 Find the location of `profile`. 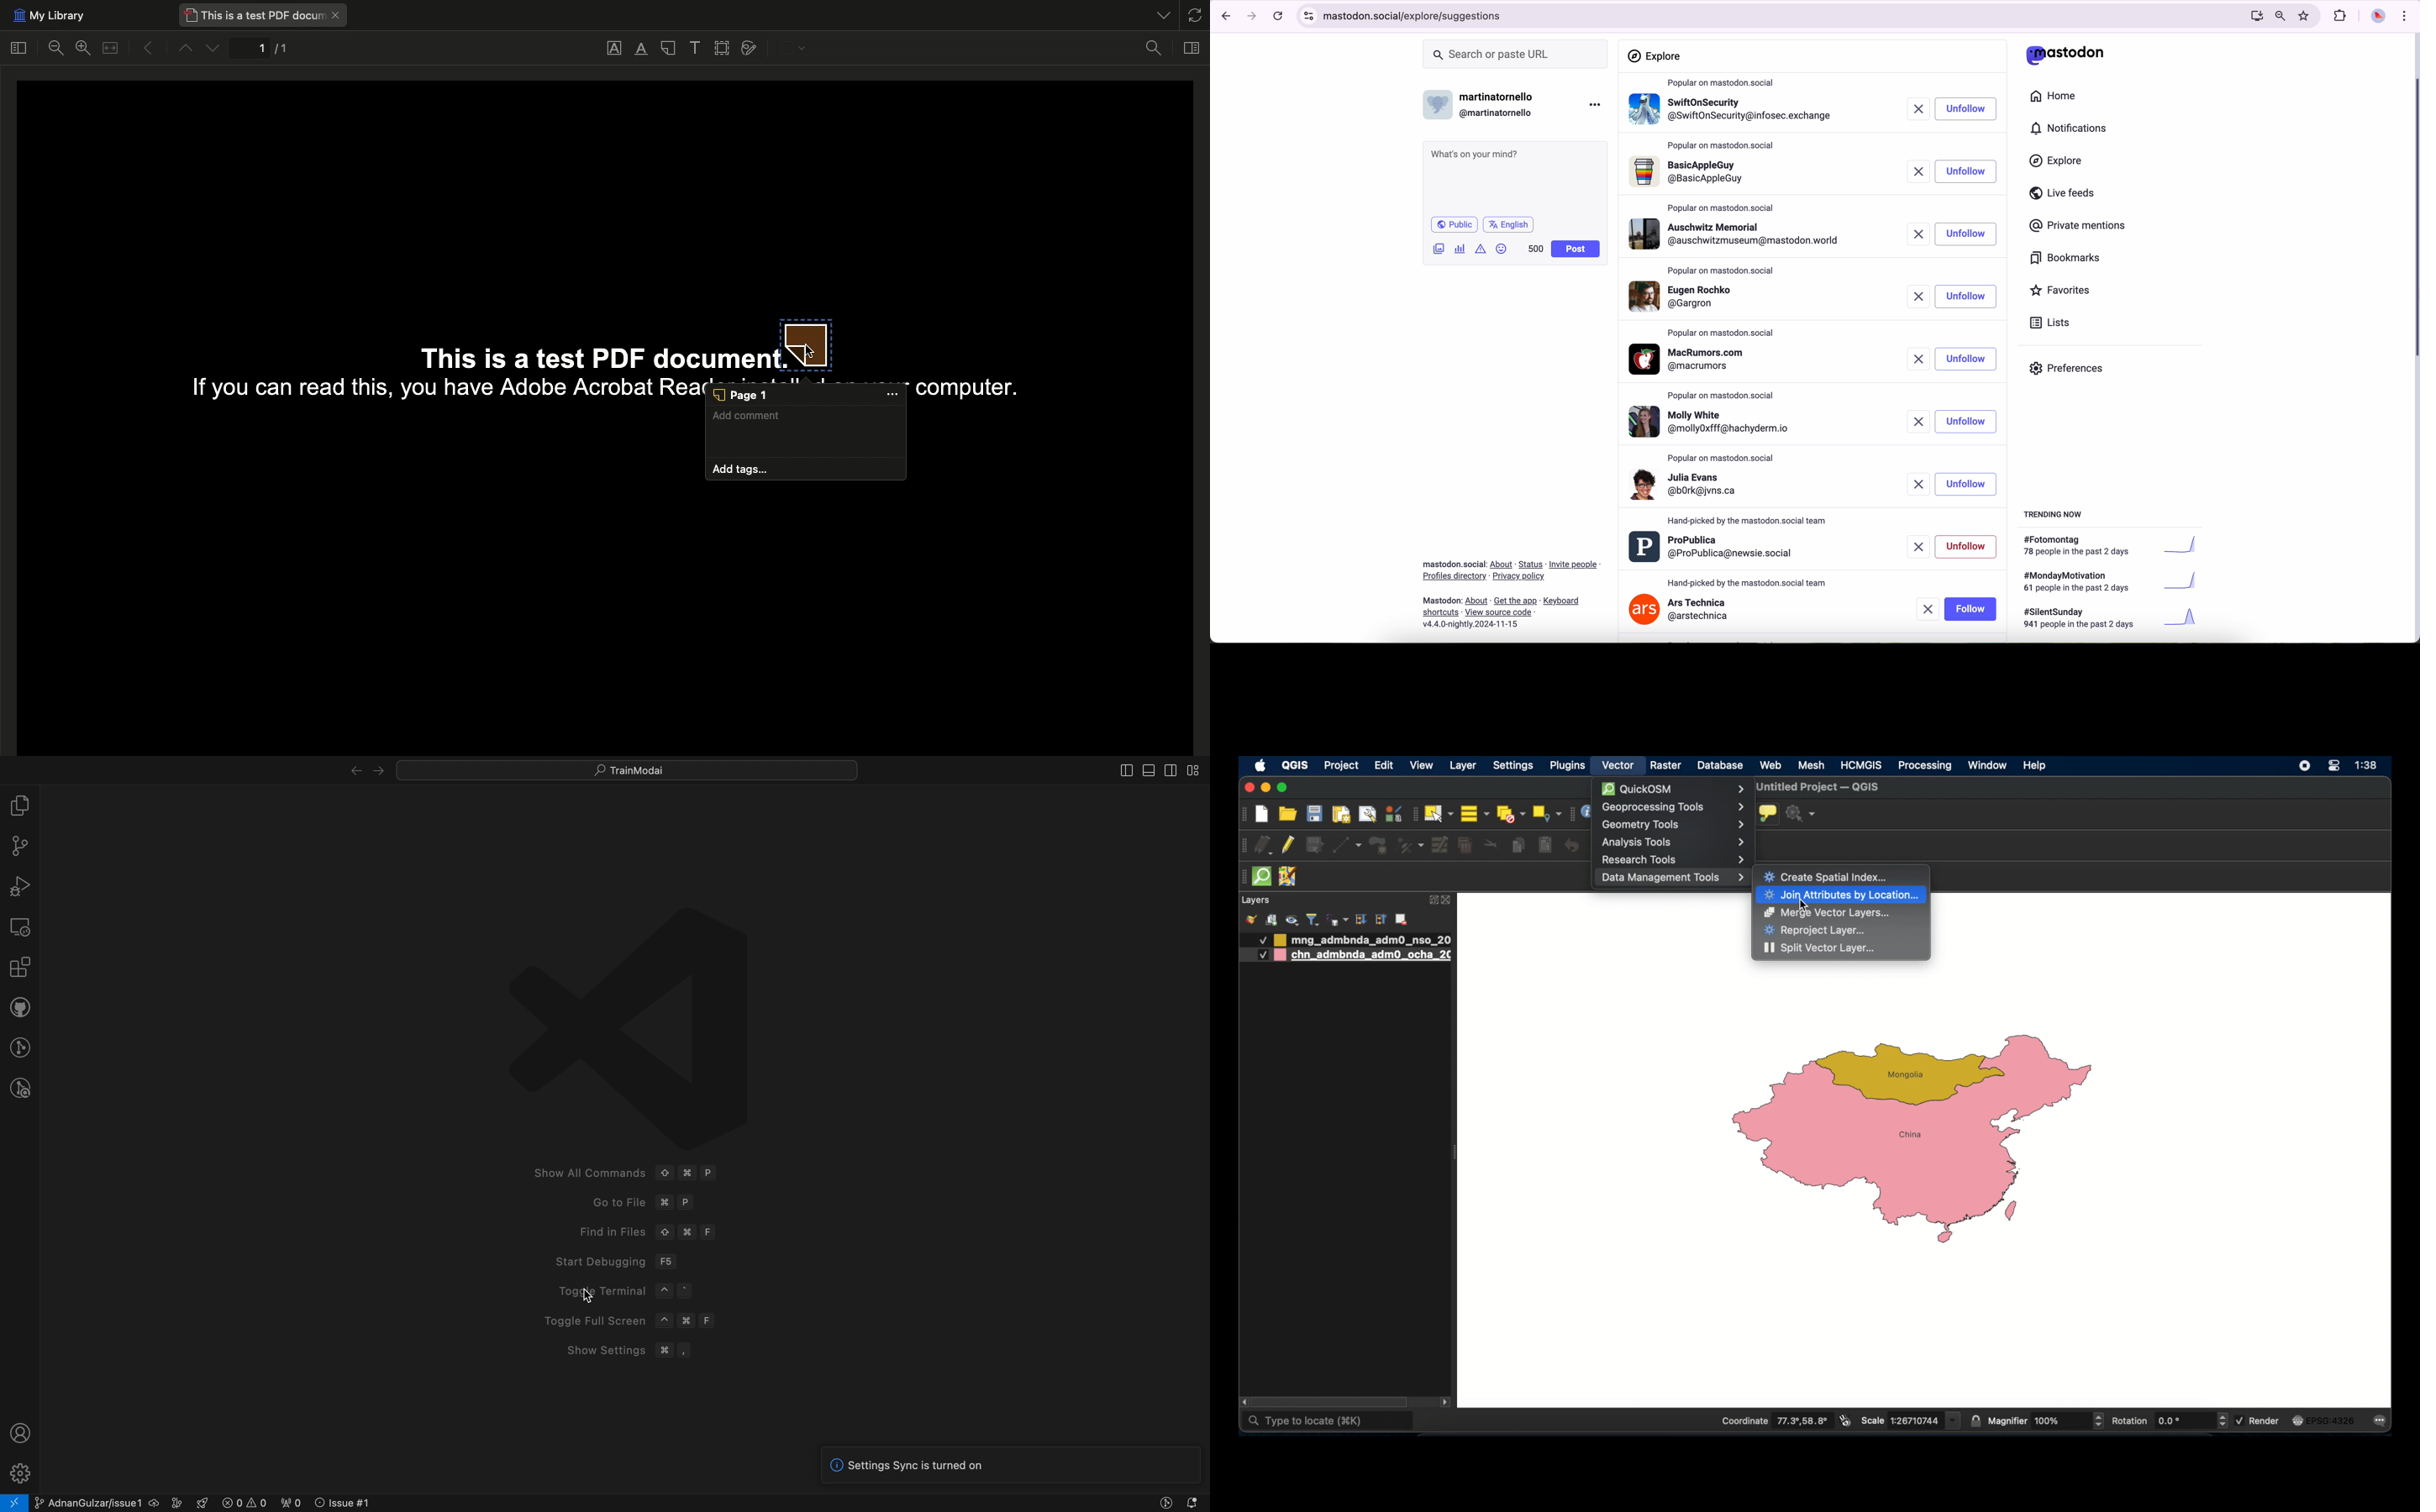

profile is located at coordinates (1734, 234).